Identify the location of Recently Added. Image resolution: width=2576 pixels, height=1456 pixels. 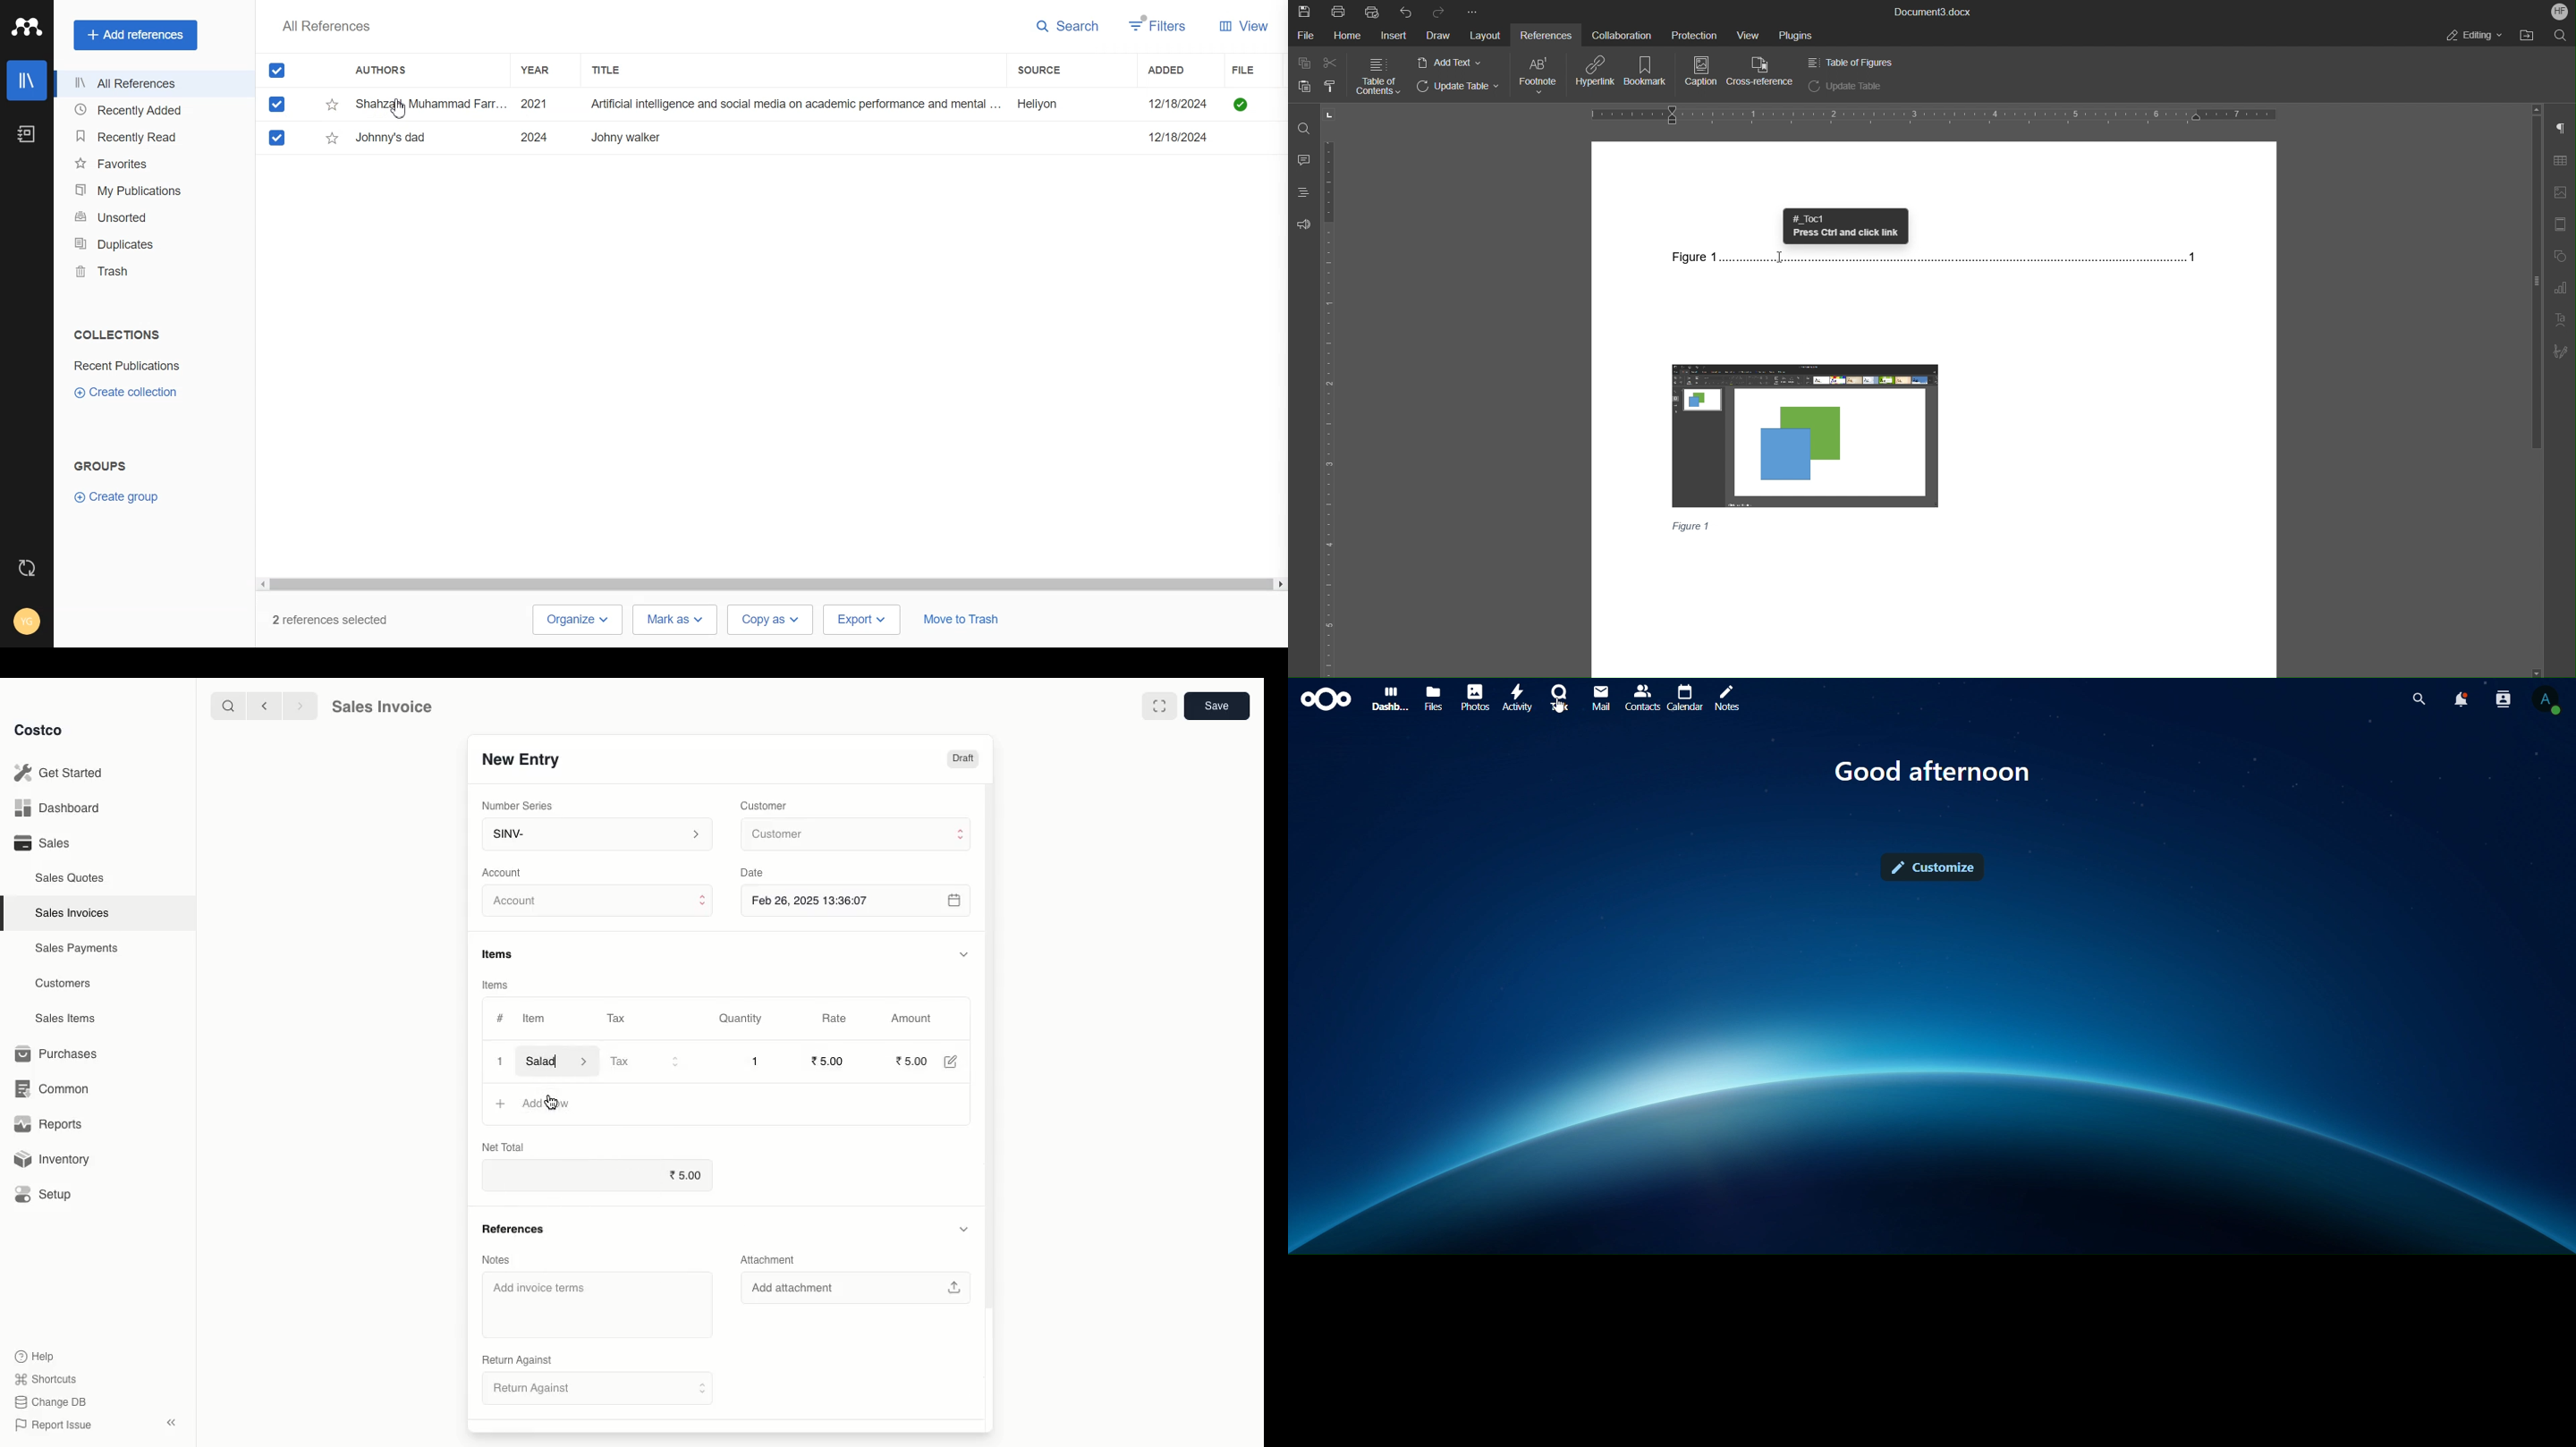
(150, 111).